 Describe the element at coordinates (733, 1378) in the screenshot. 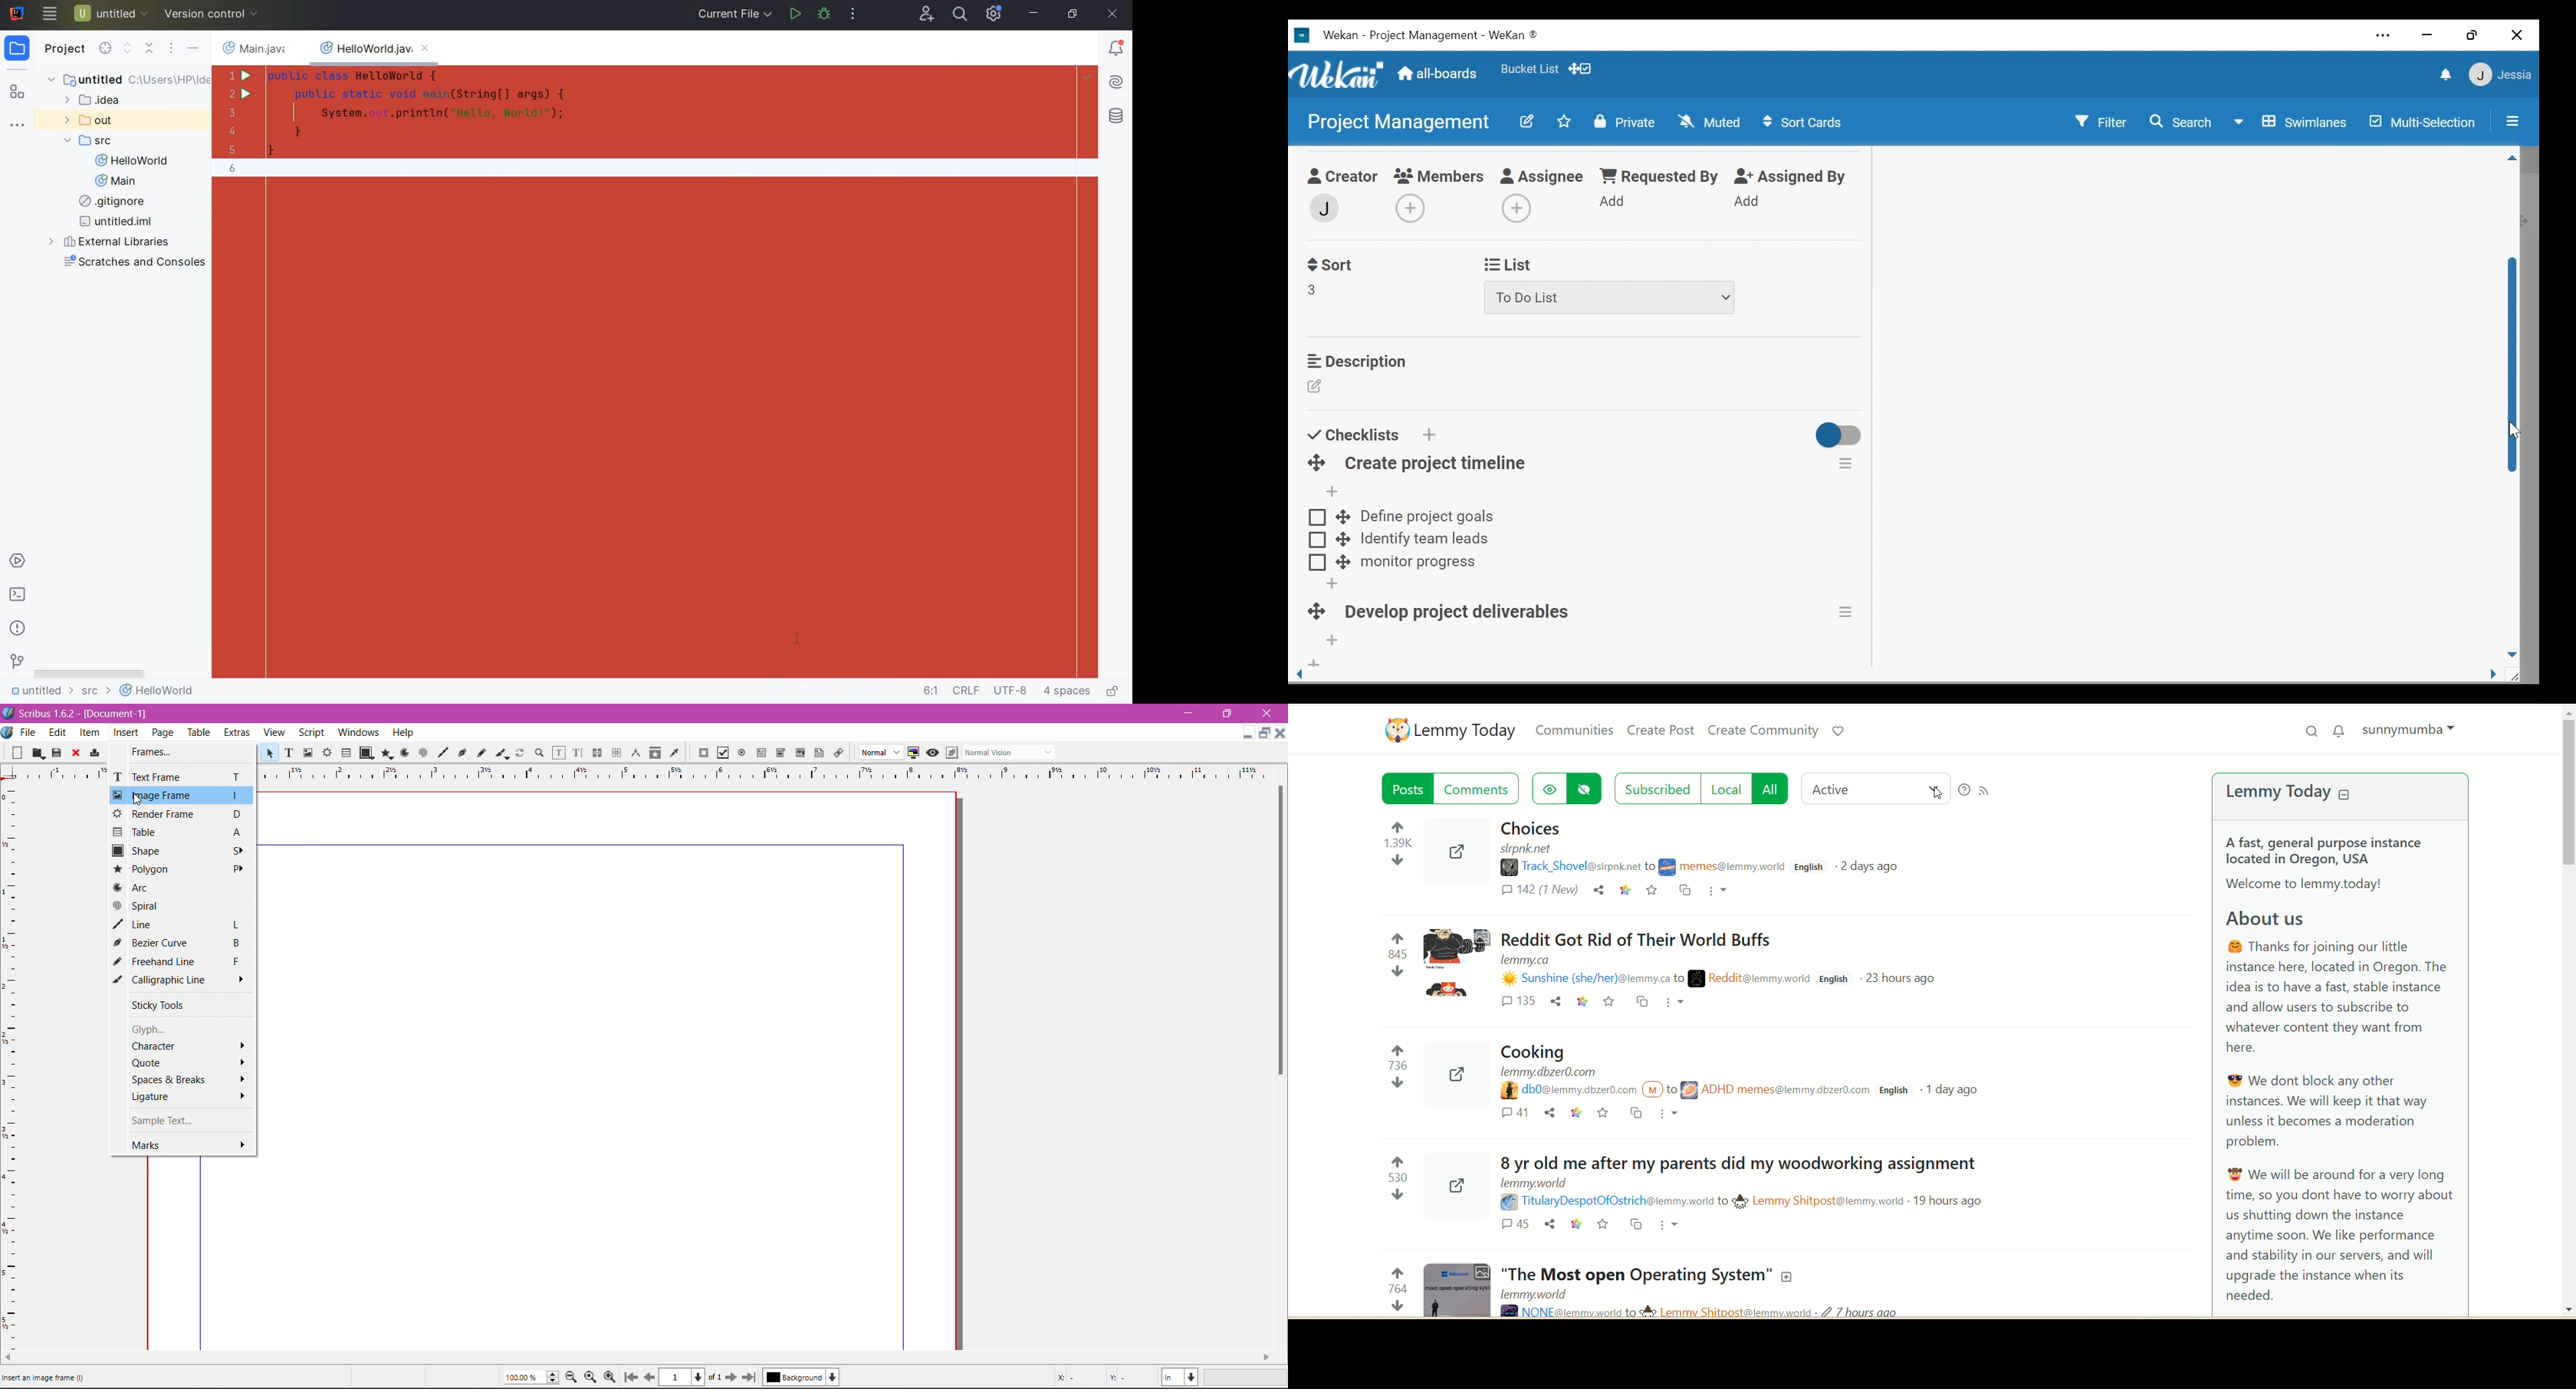

I see `Go to next page` at that location.